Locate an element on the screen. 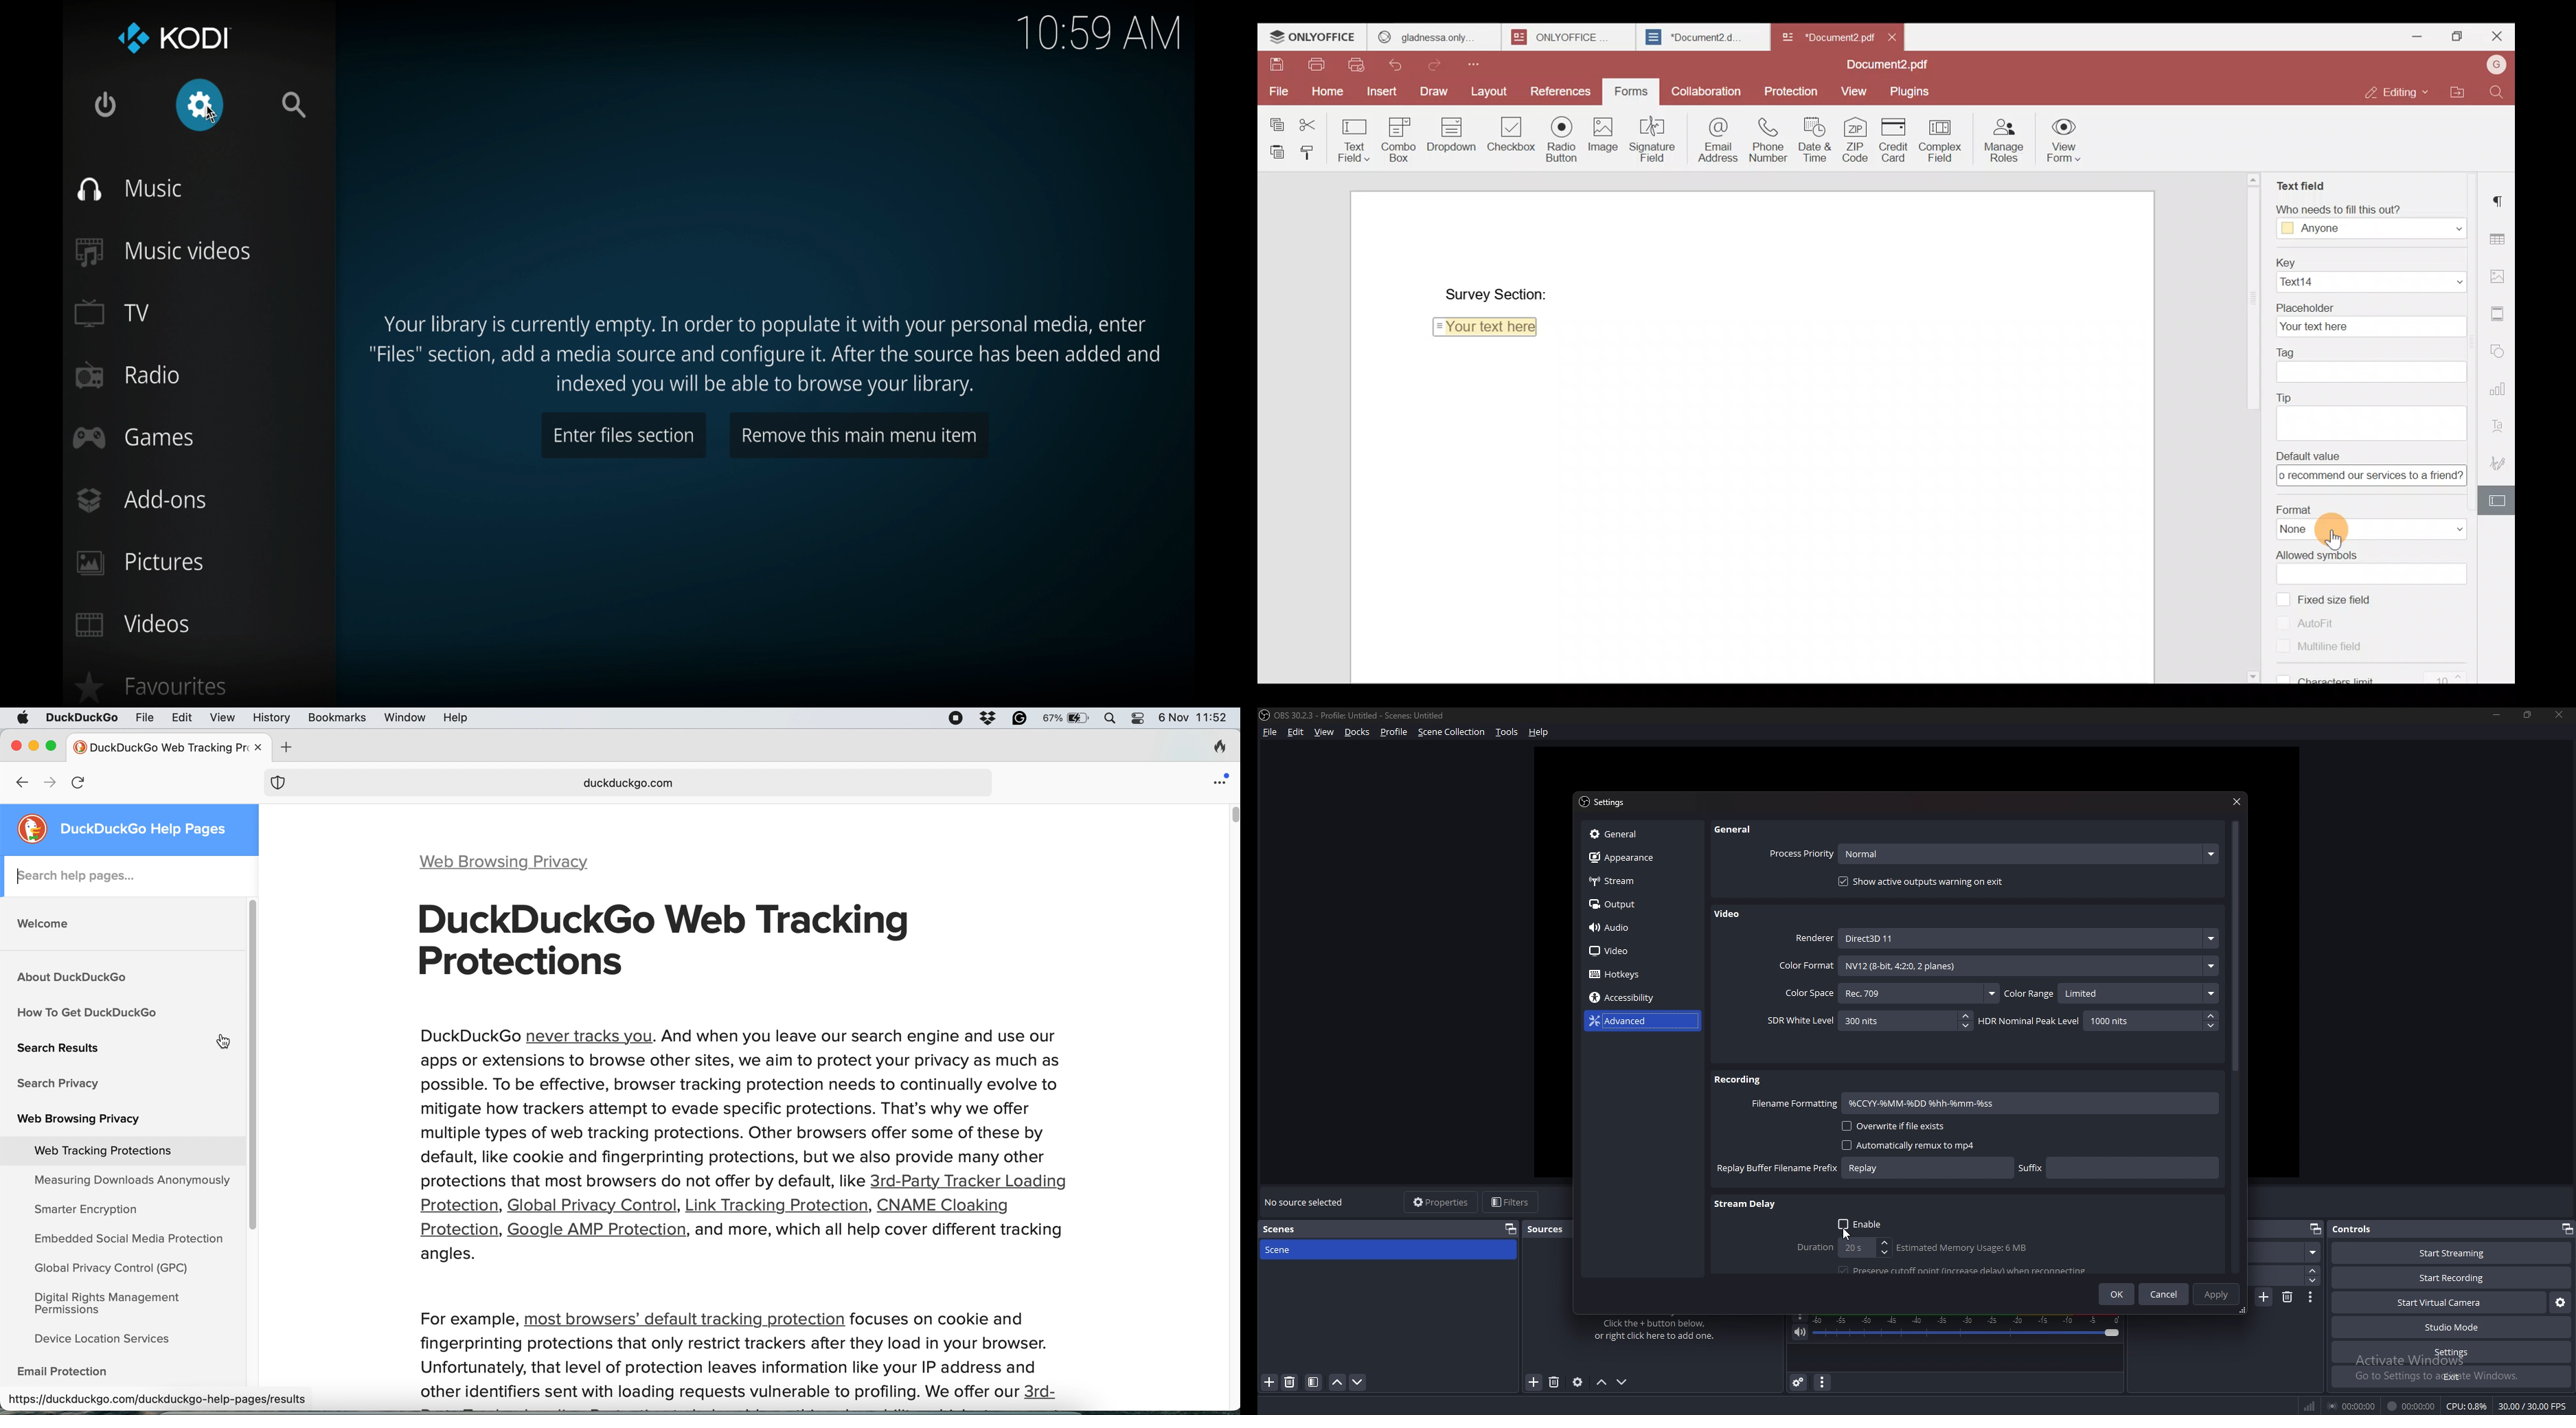 This screenshot has width=2576, height=1428. https://duckduckgo.com/duckduckgo-help-pages/results is located at coordinates (160, 1401).